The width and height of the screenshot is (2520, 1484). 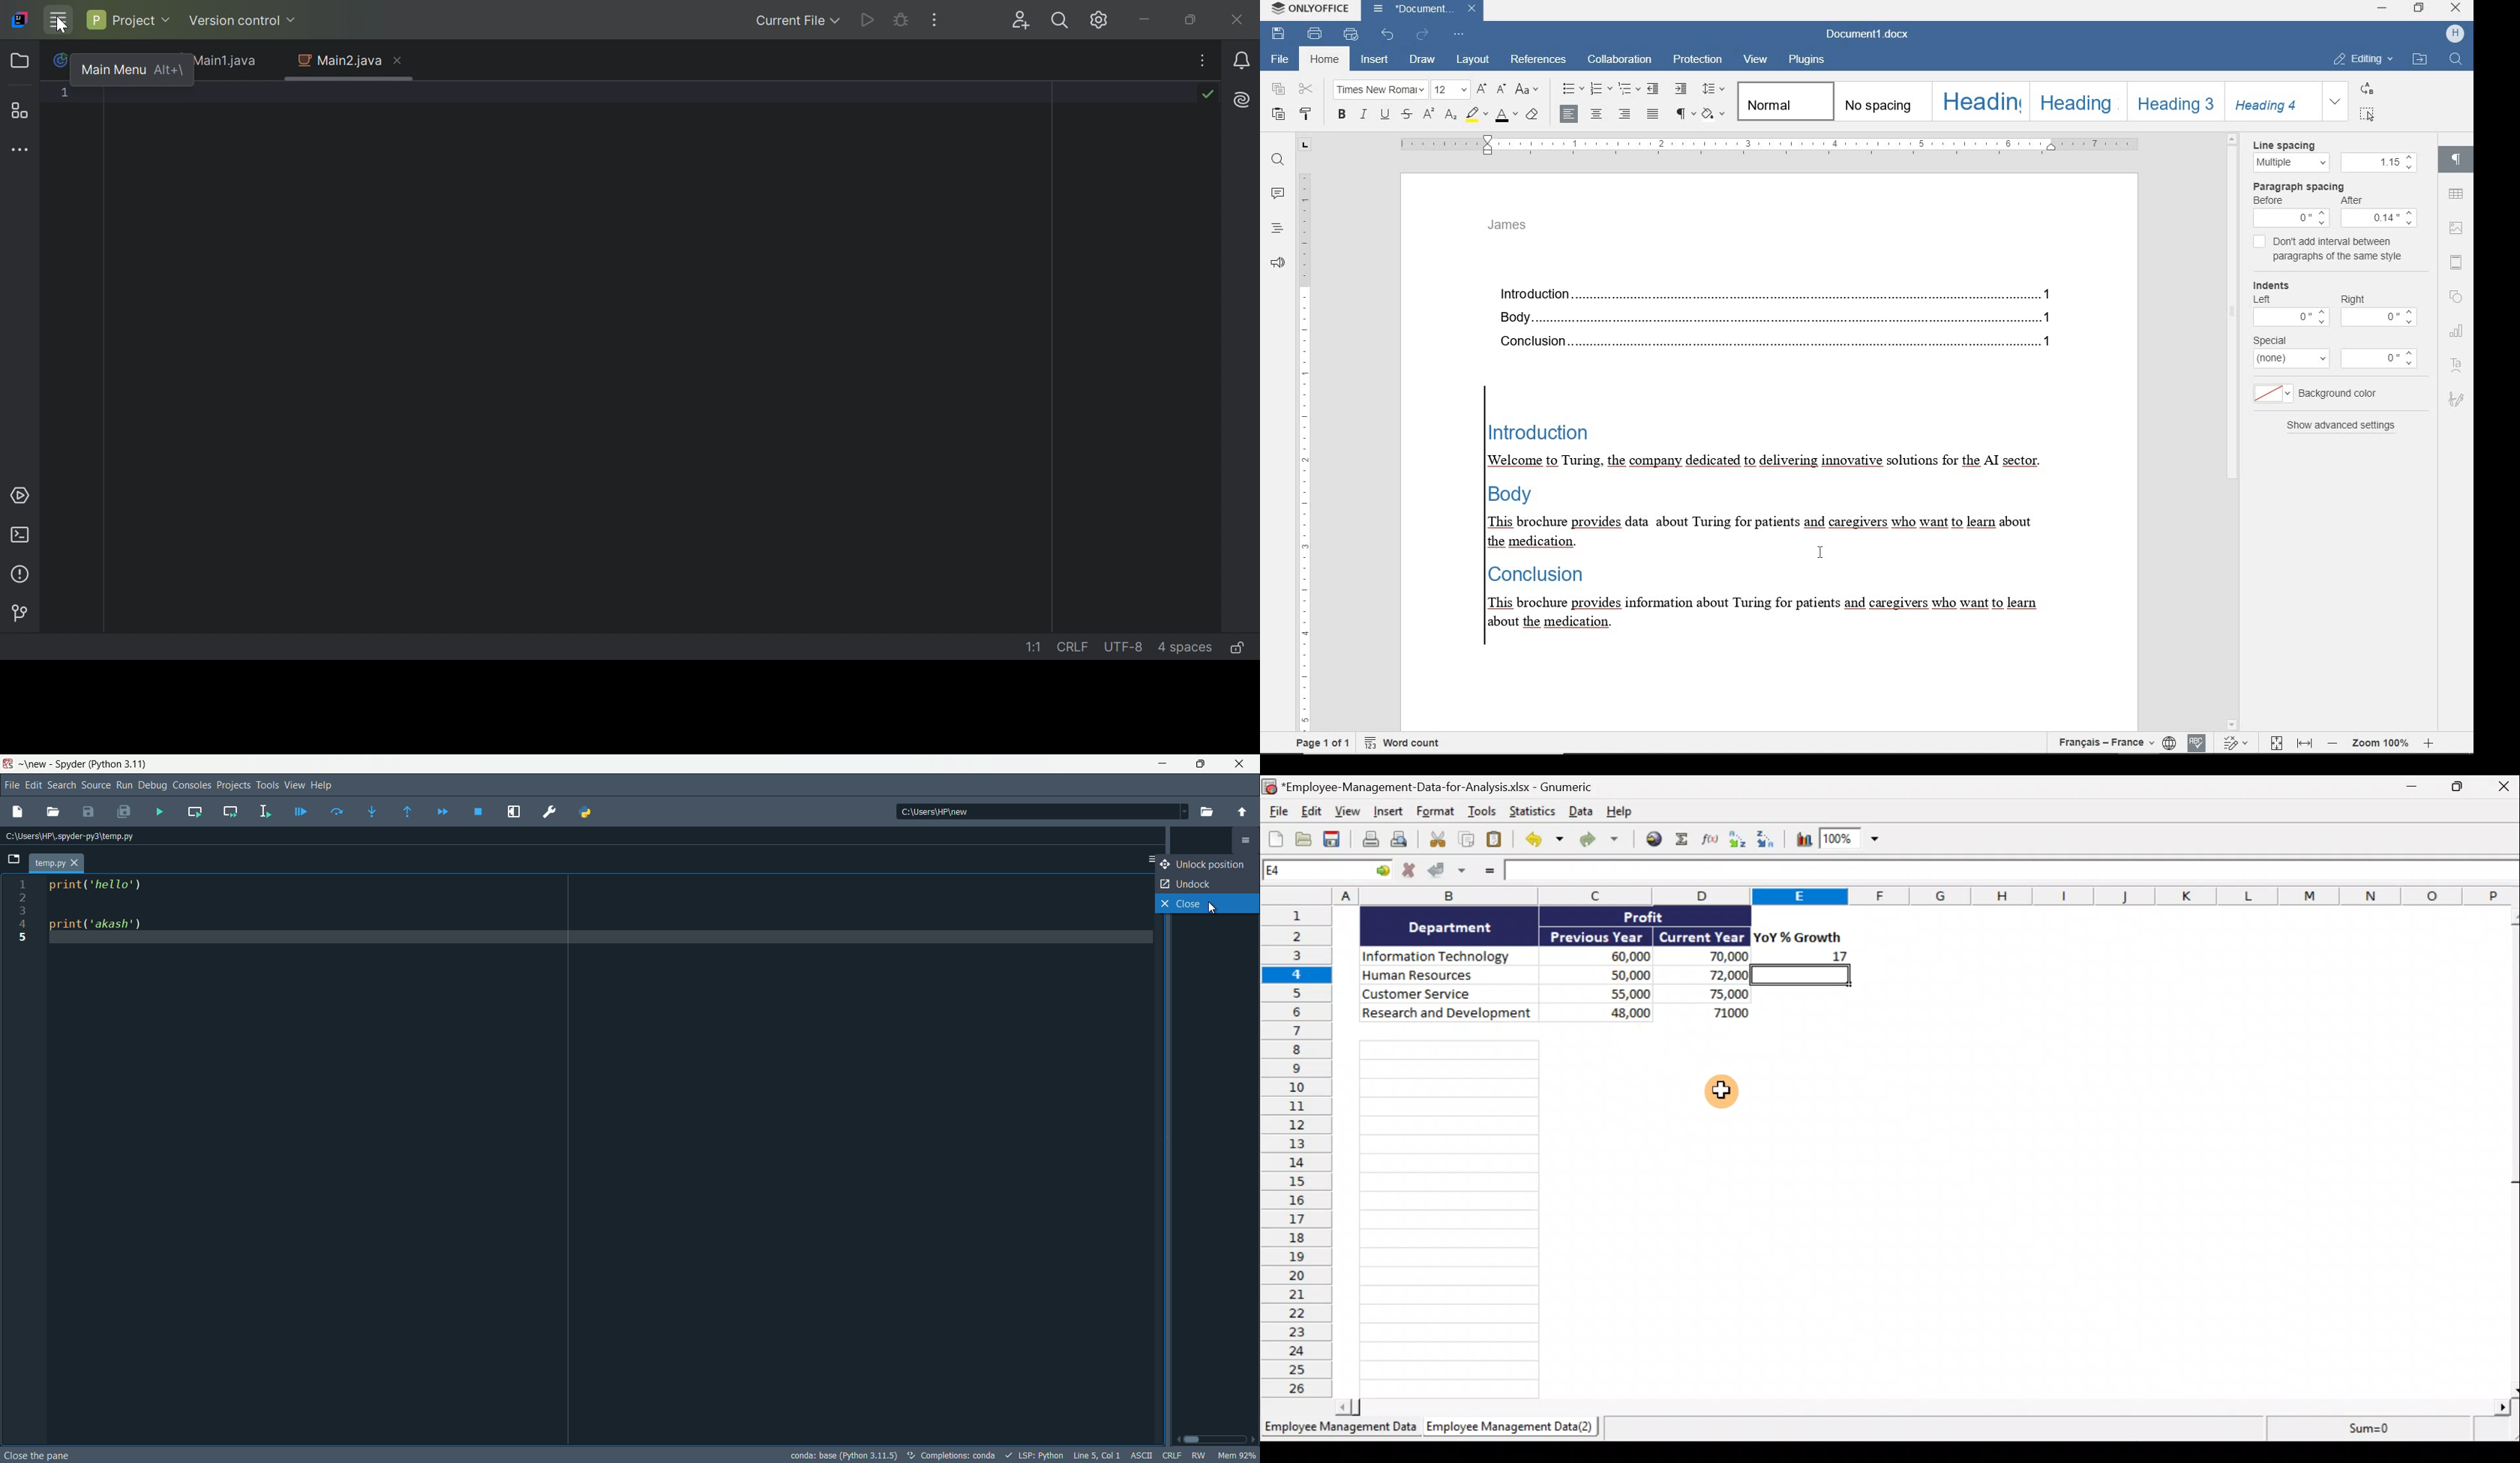 I want to click on run file, so click(x=159, y=813).